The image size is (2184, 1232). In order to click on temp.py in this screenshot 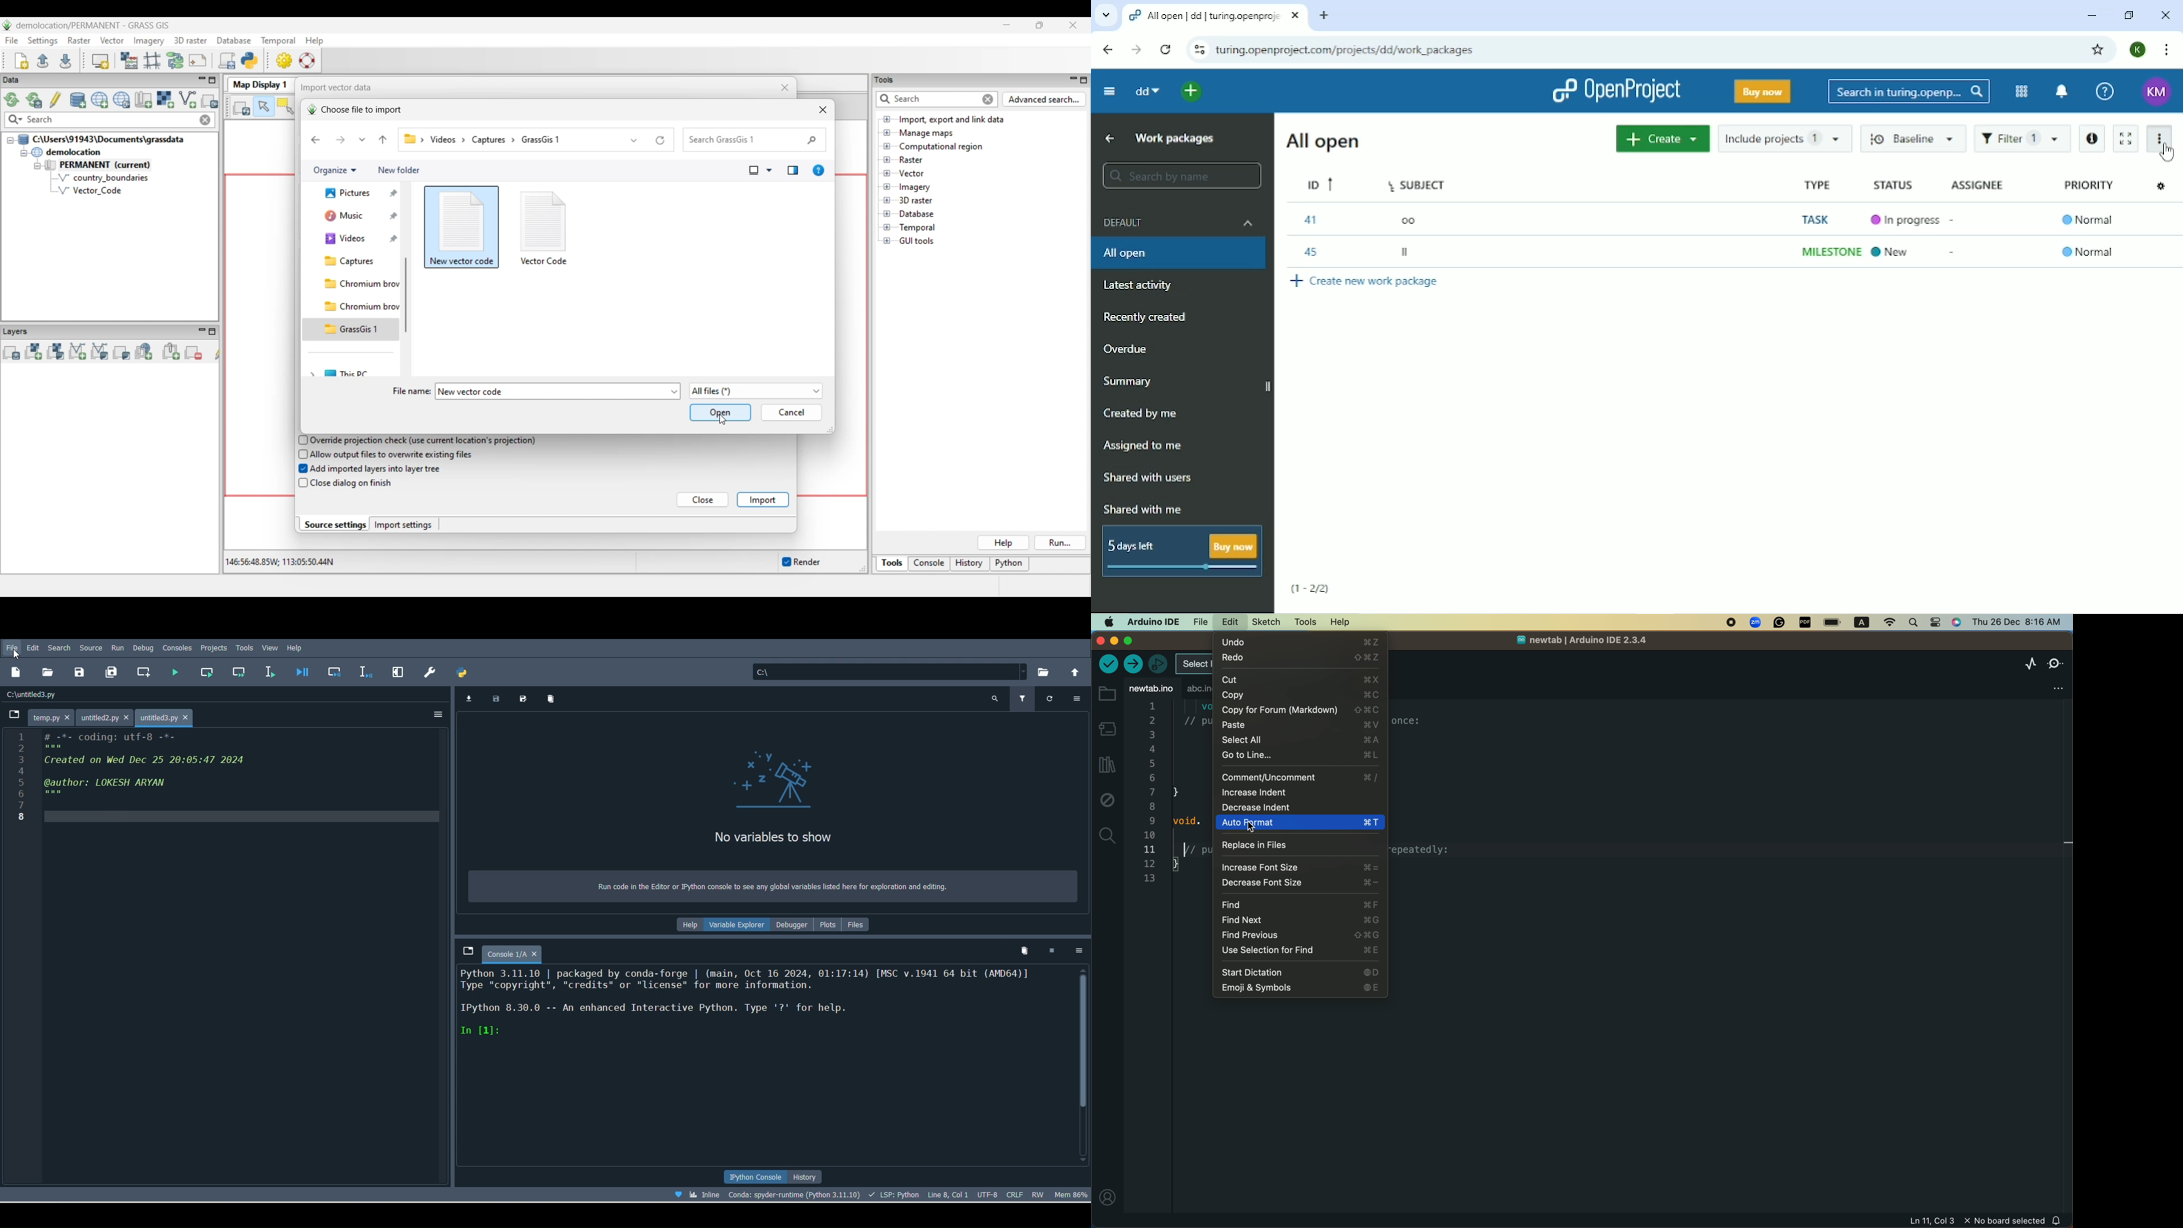, I will do `click(49, 719)`.